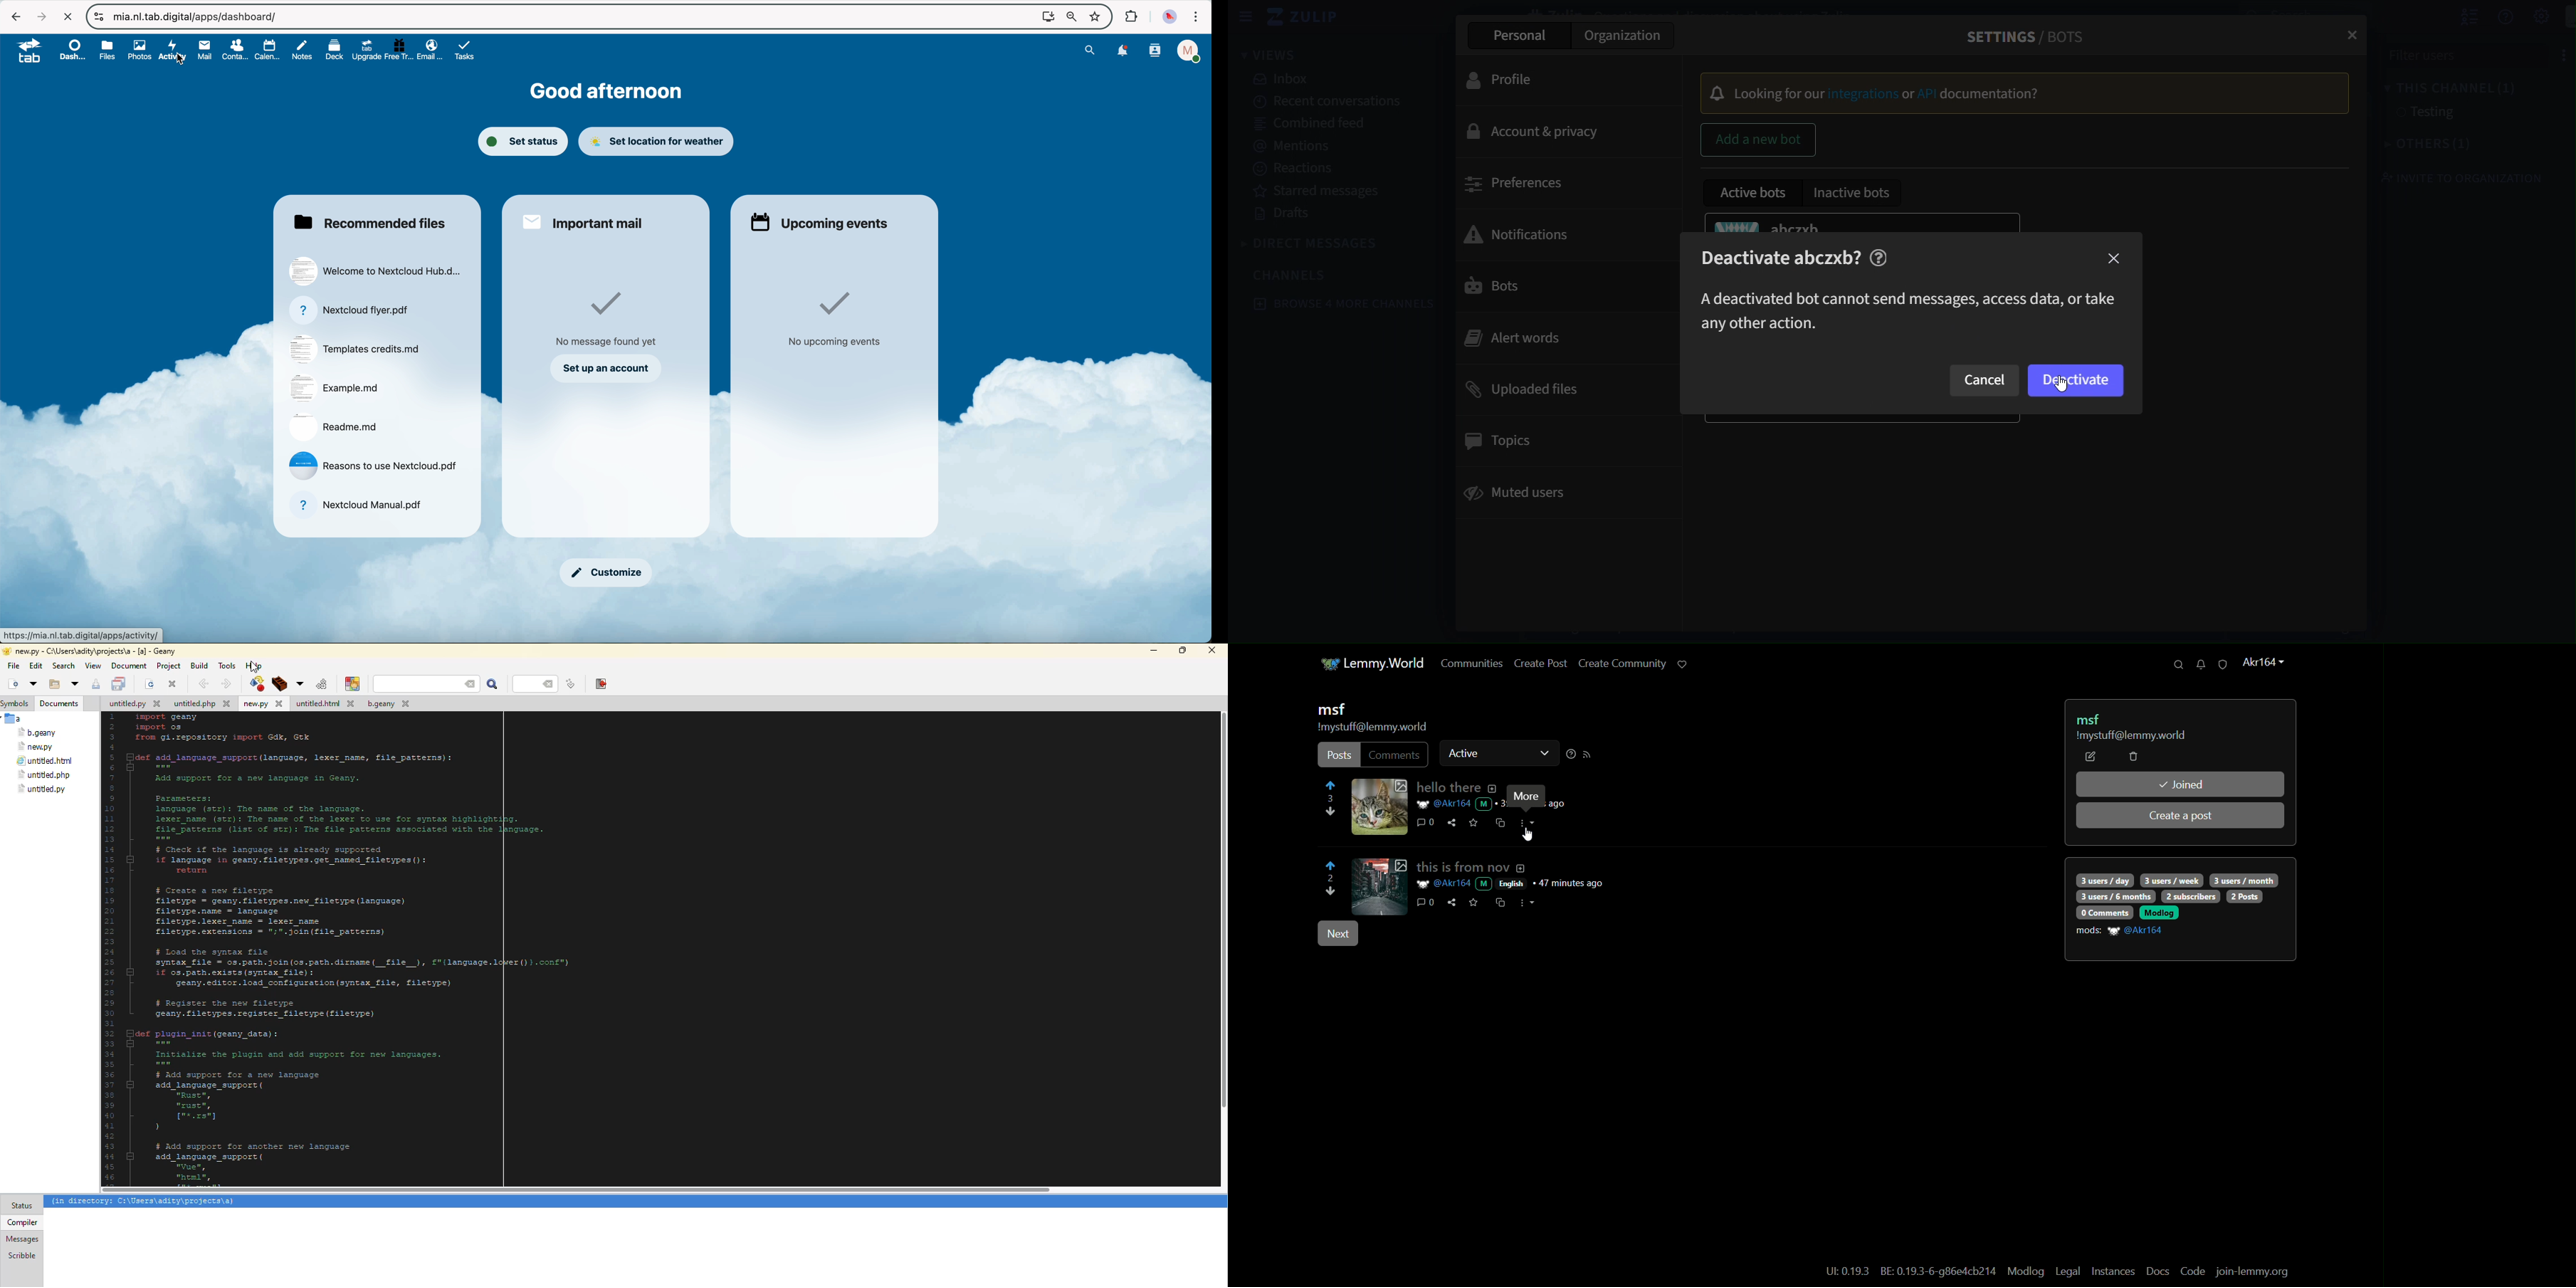 The height and width of the screenshot is (1288, 2576). What do you see at coordinates (1090, 50) in the screenshot?
I see `search` at bounding box center [1090, 50].